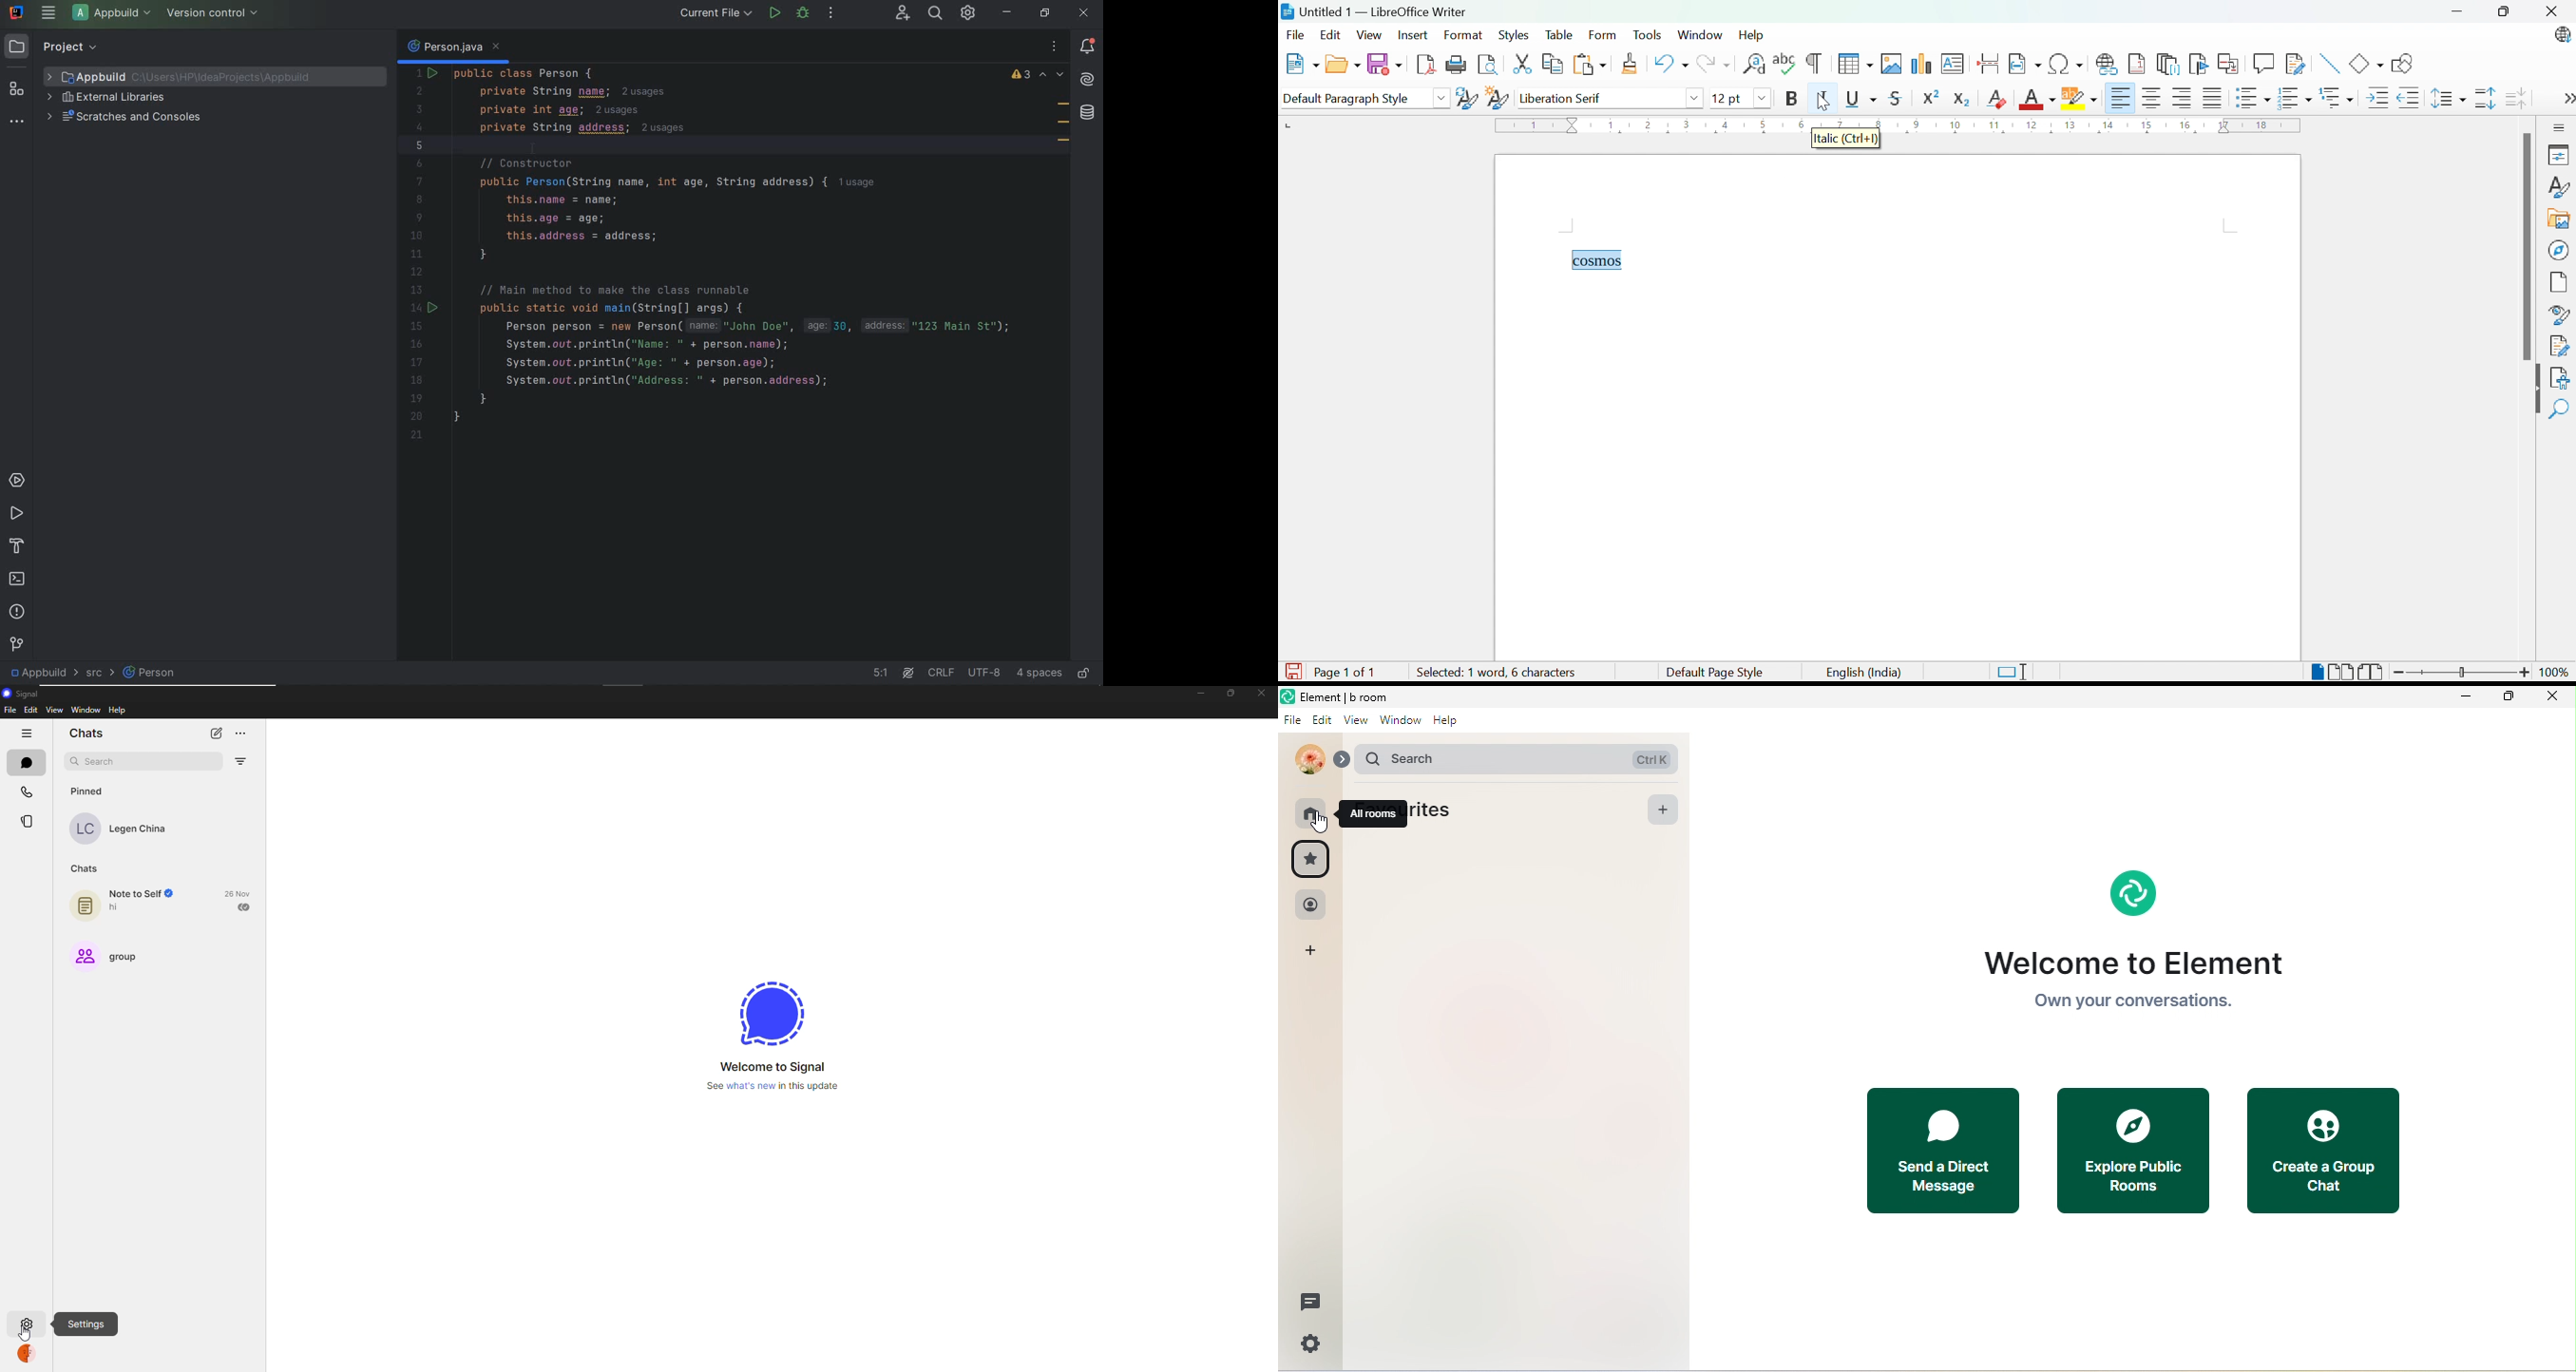 The width and height of the screenshot is (2576, 1372). Describe the element at coordinates (2121, 99) in the screenshot. I see `Align left` at that location.